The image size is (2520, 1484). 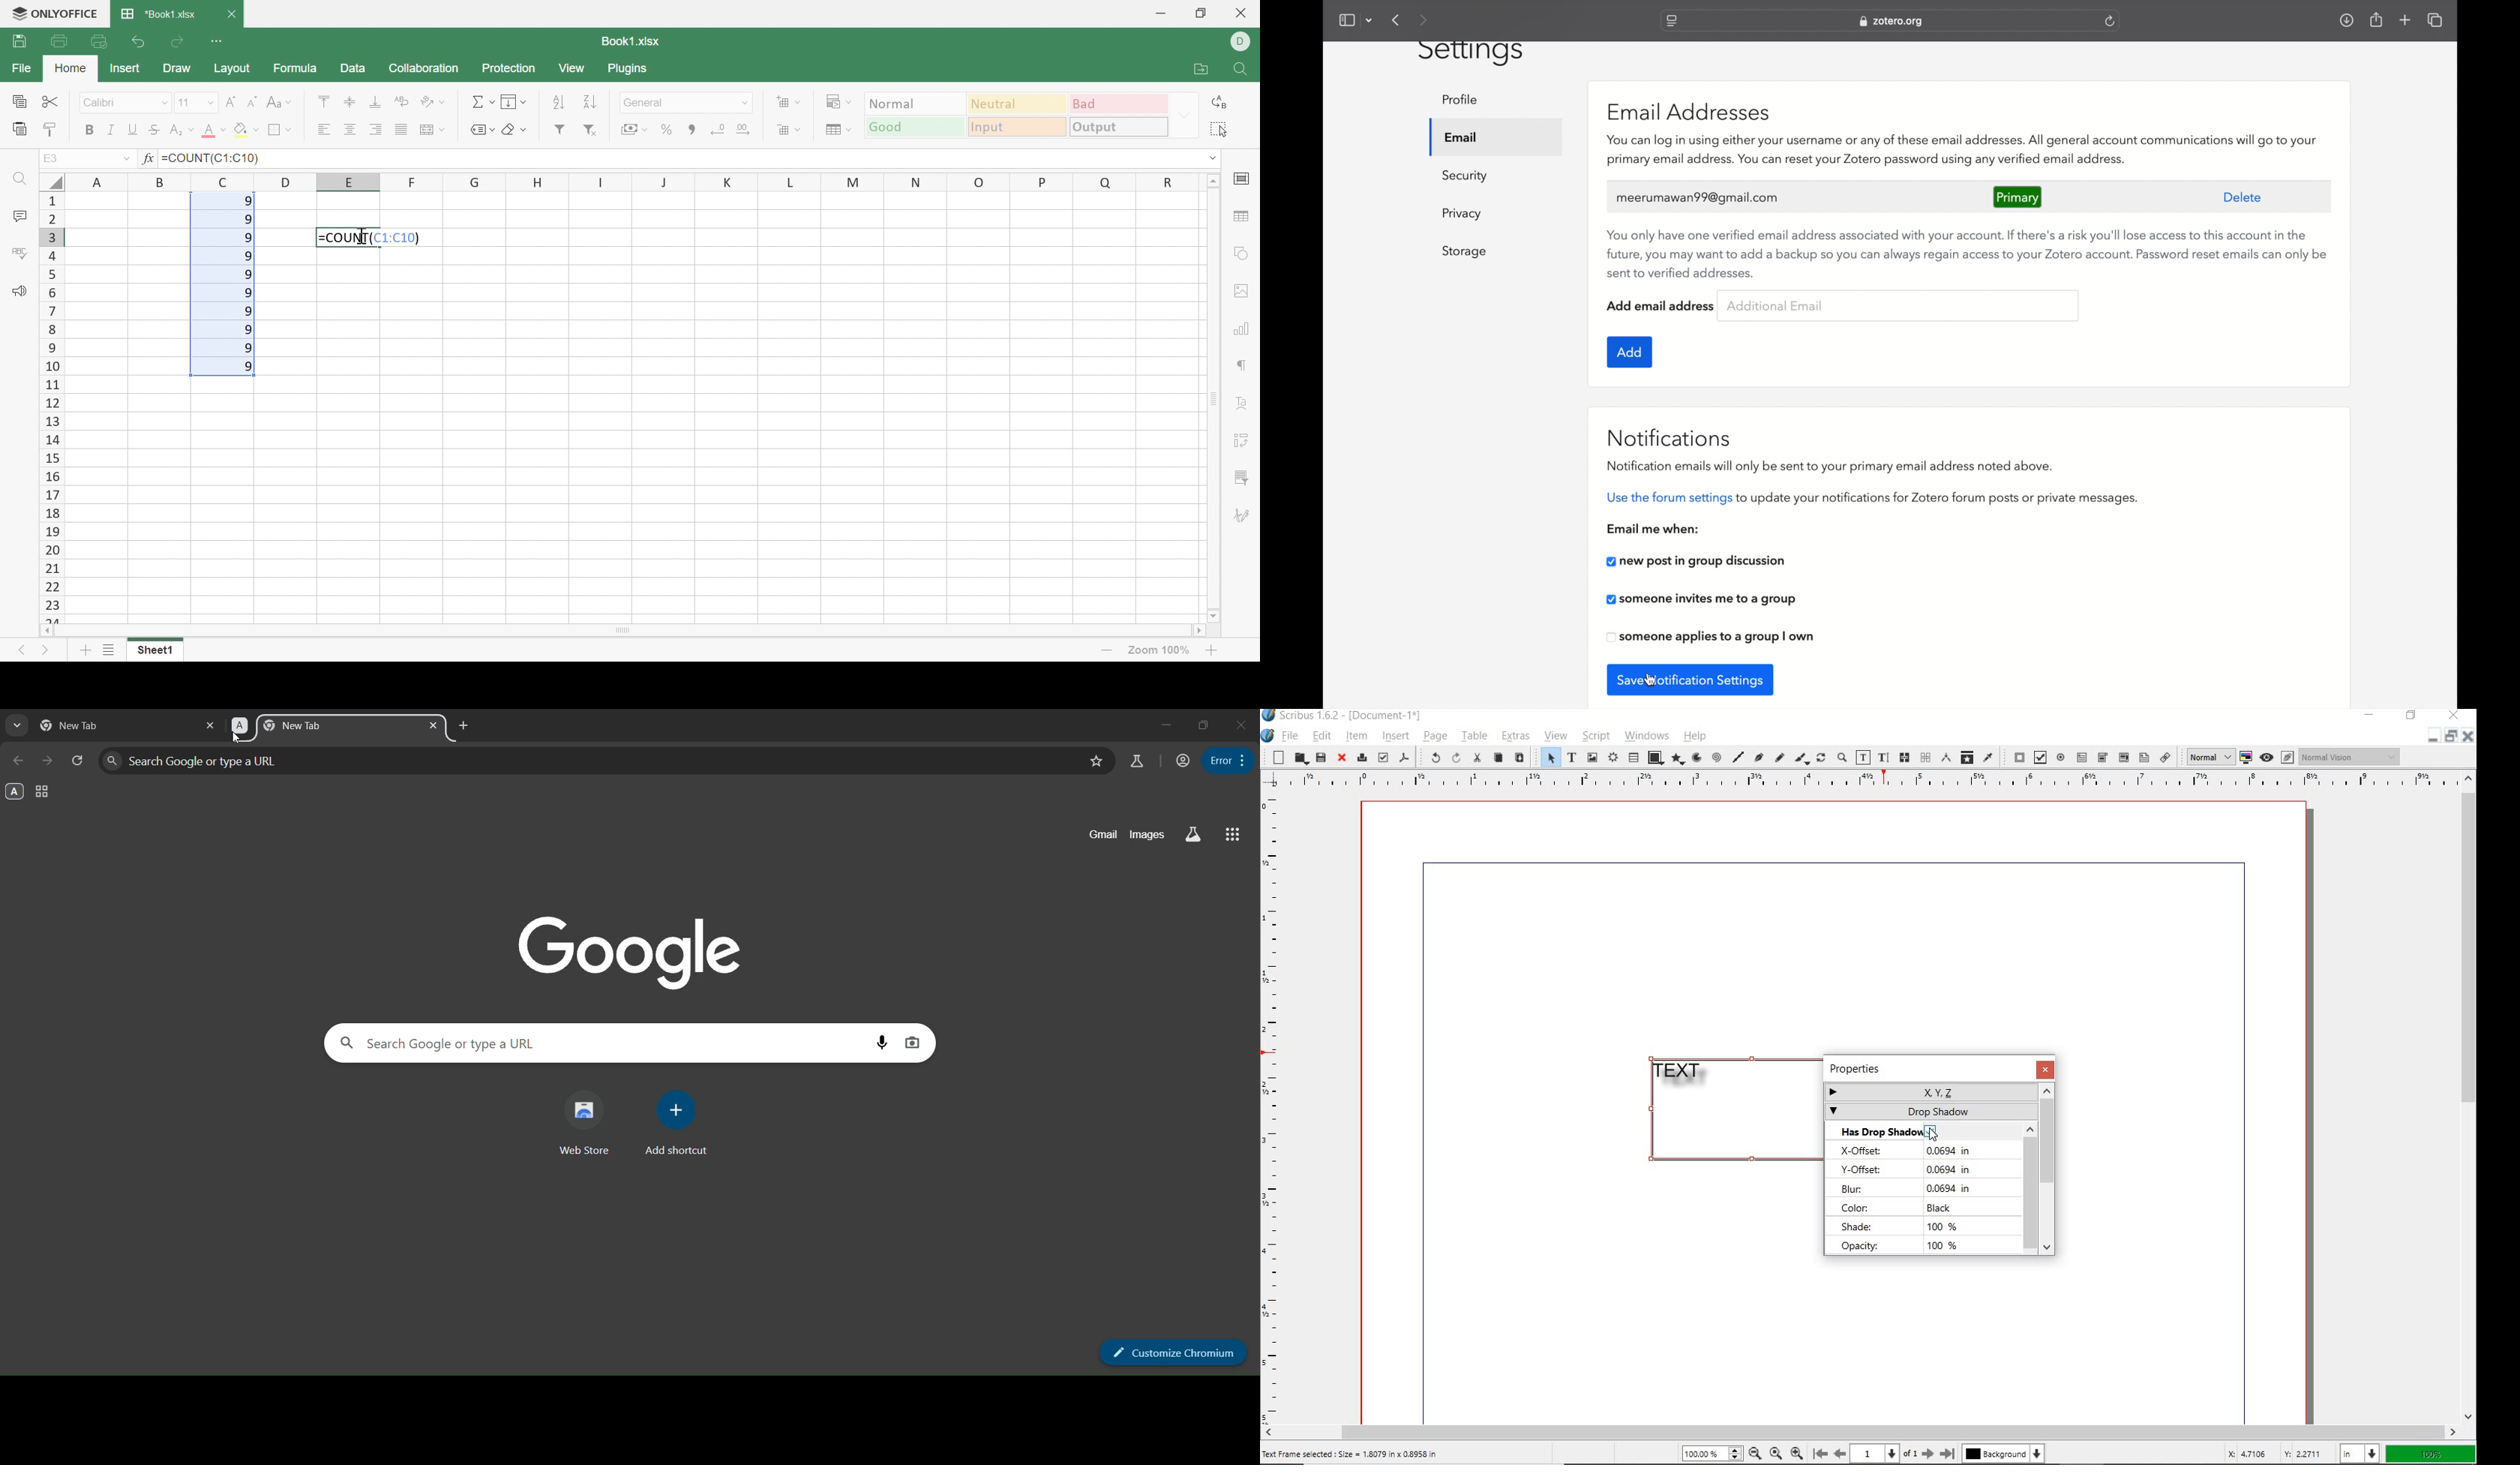 What do you see at coordinates (14, 42) in the screenshot?
I see `Save` at bounding box center [14, 42].